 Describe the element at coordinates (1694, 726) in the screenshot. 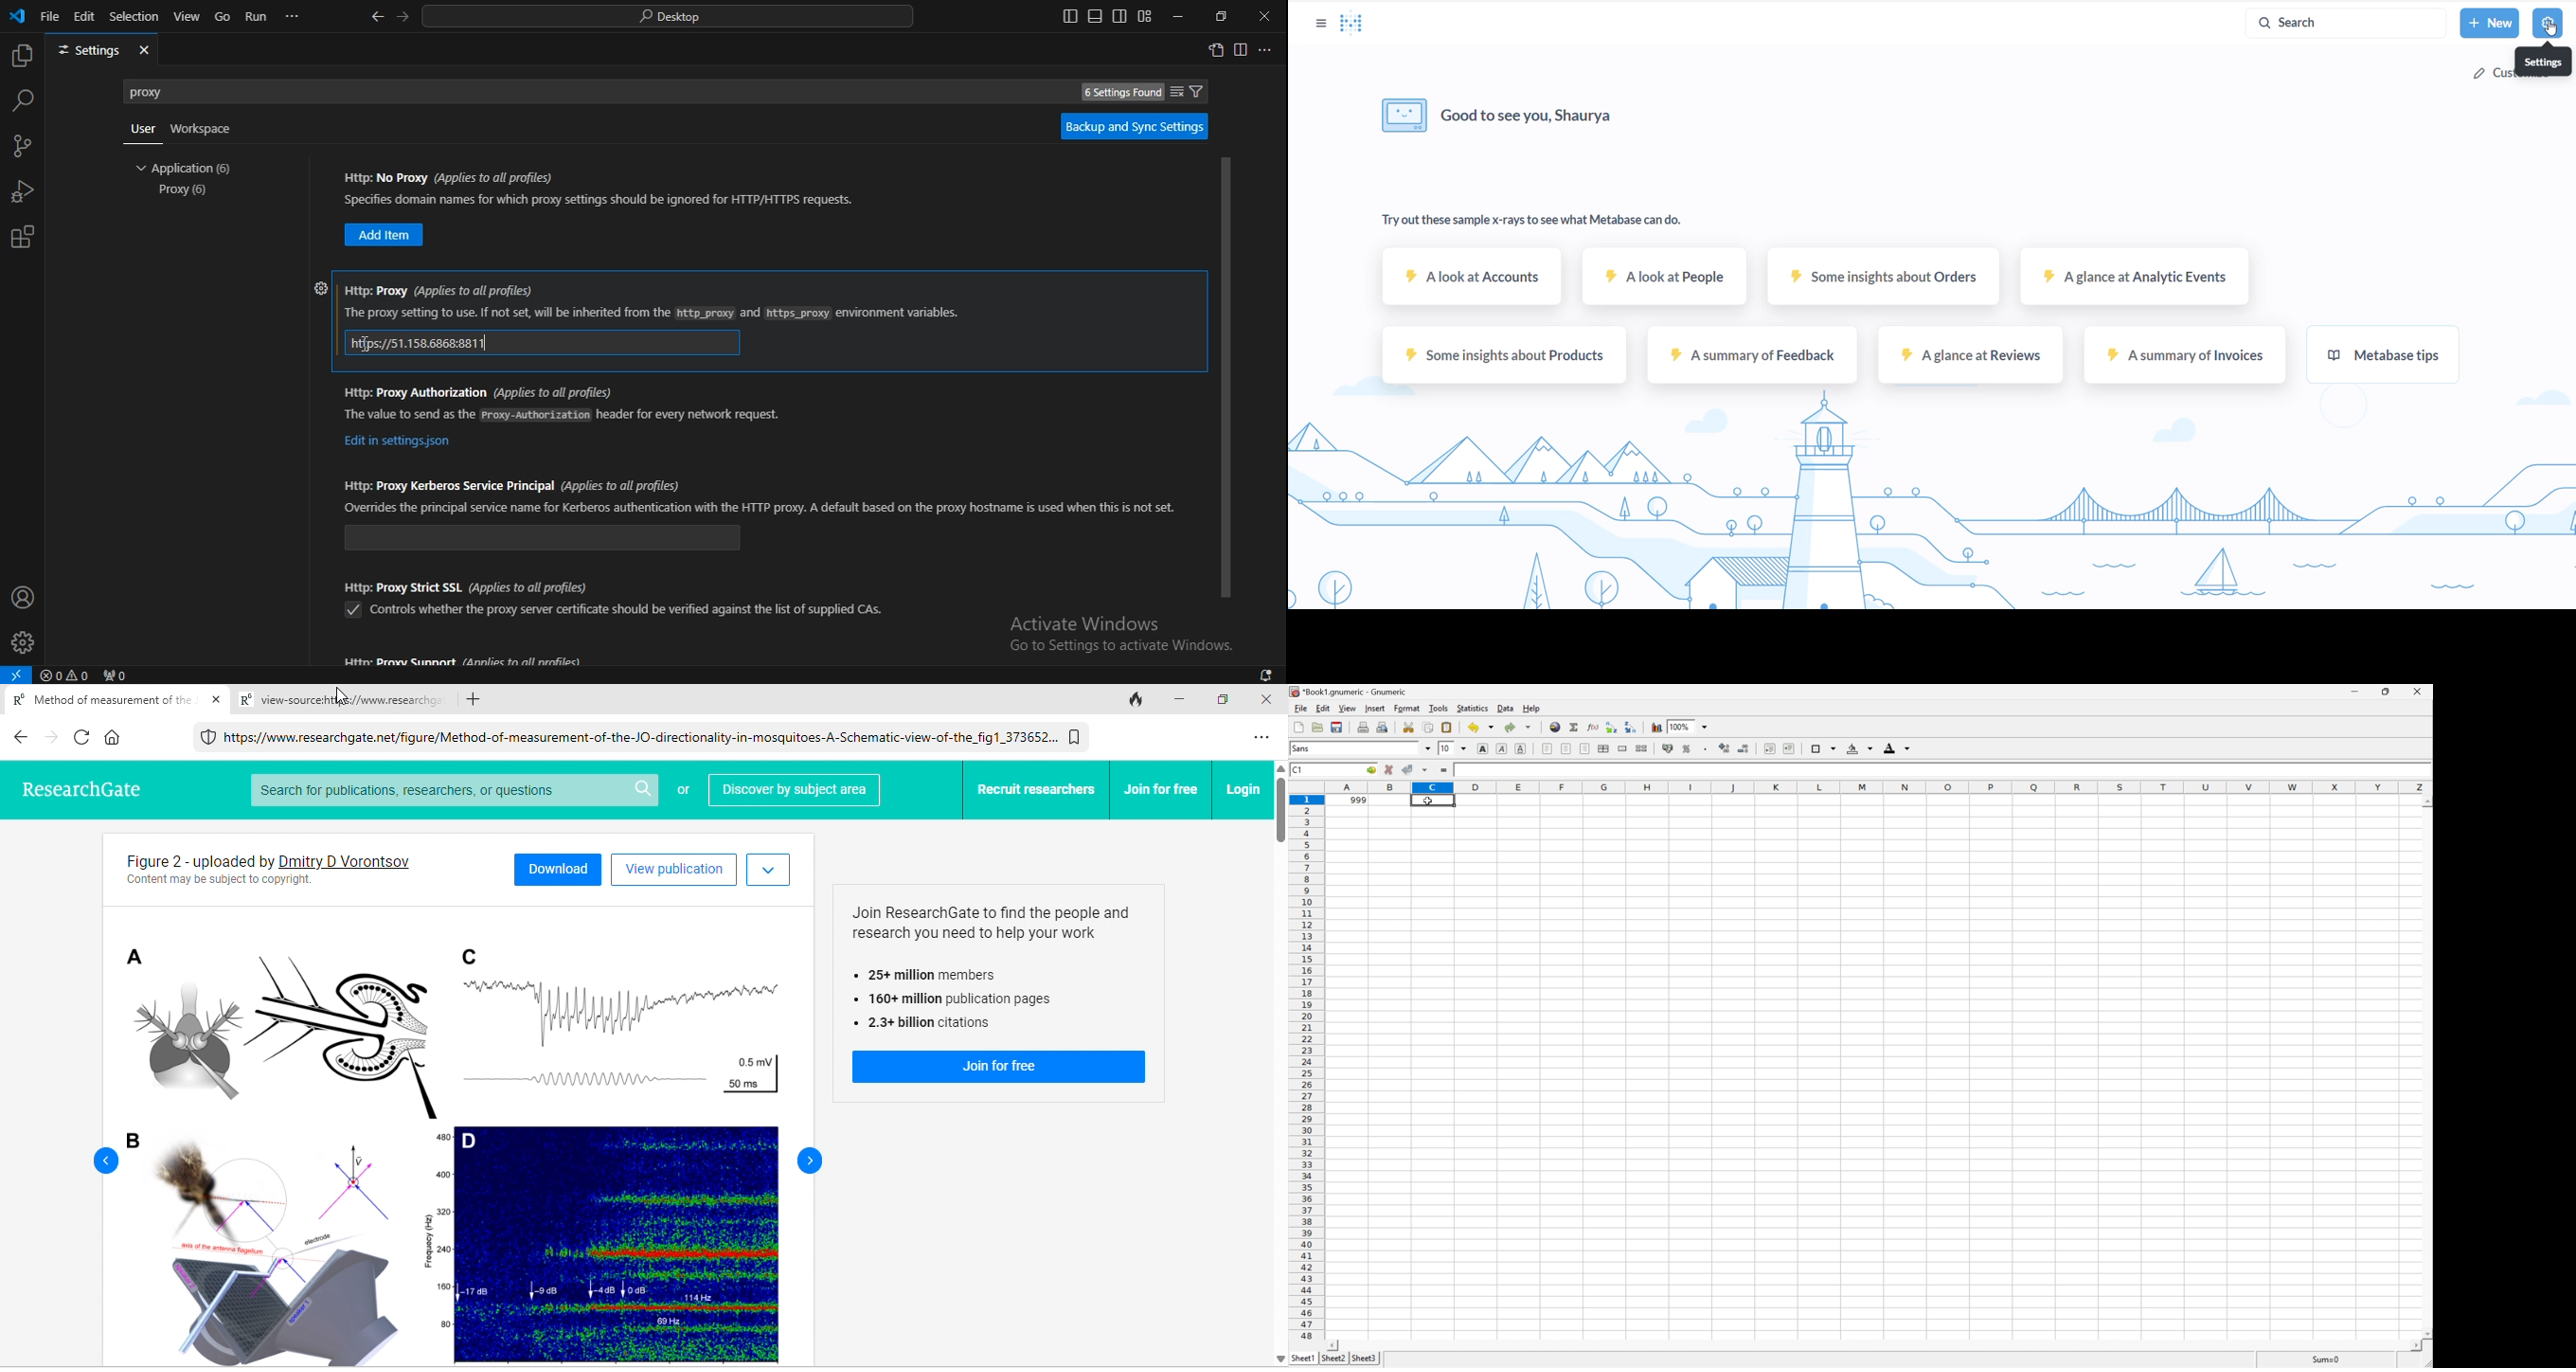

I see `Zoom` at that location.